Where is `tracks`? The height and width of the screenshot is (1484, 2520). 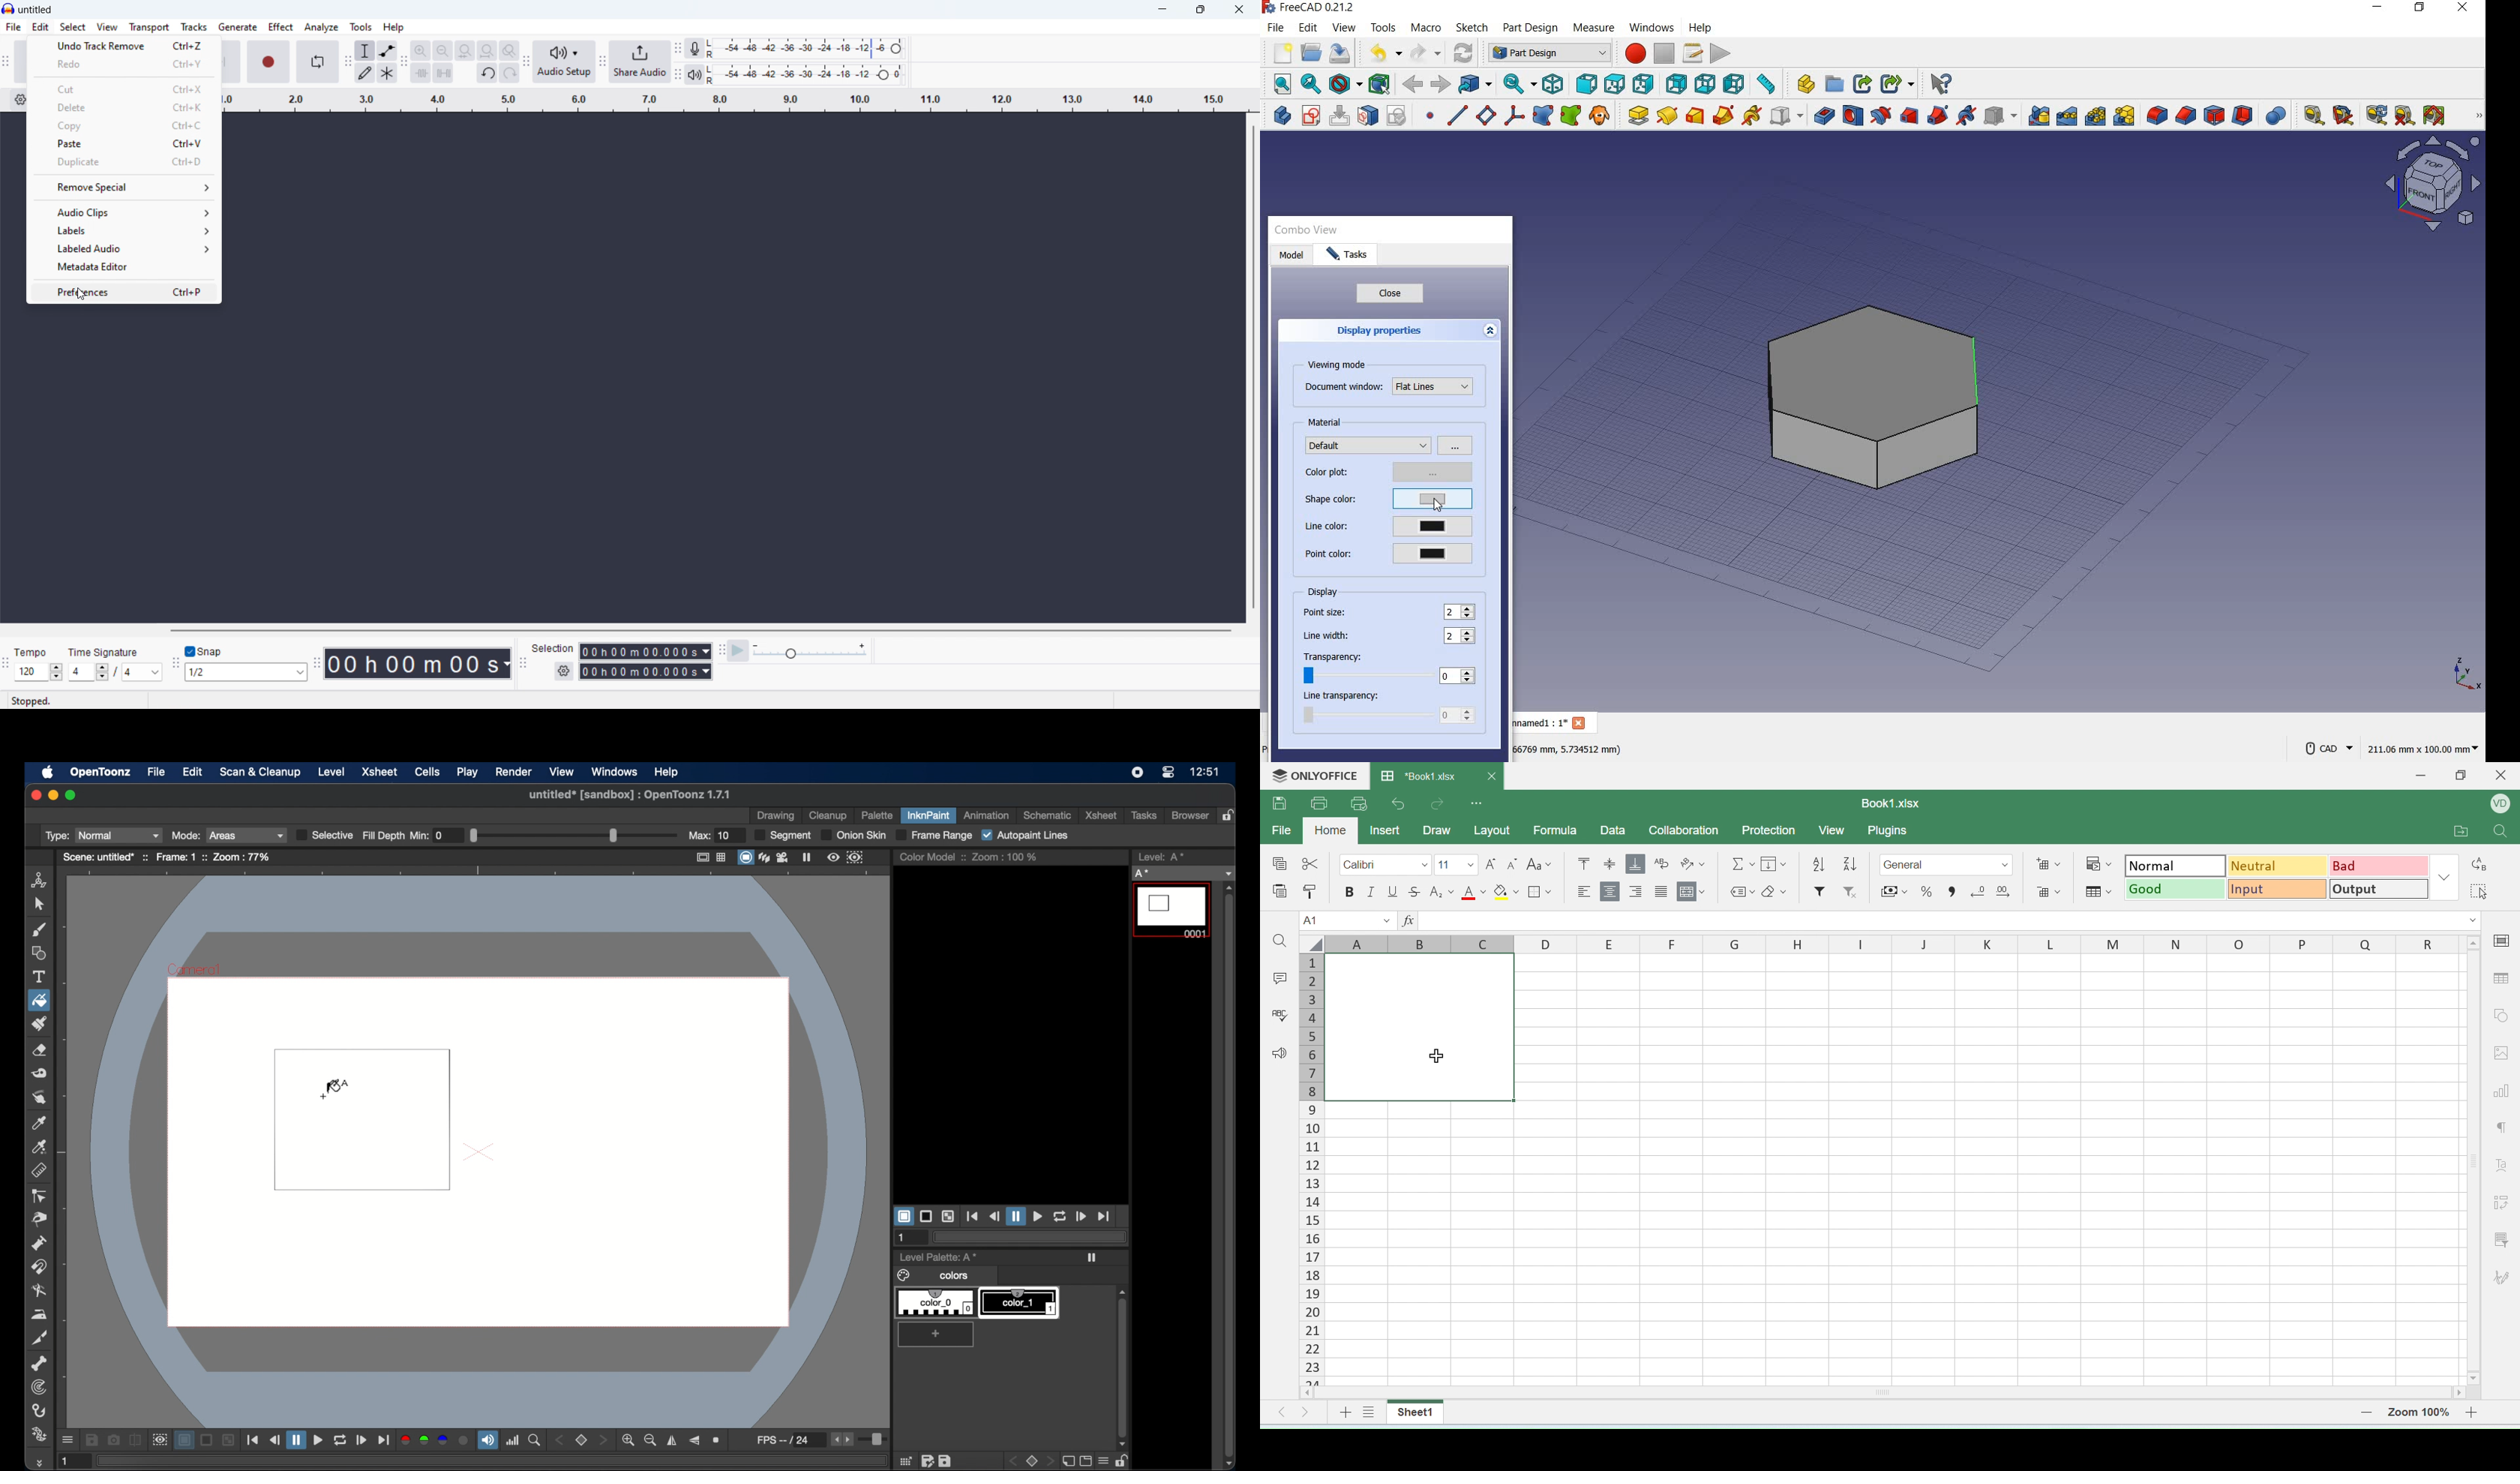
tracks is located at coordinates (194, 27).